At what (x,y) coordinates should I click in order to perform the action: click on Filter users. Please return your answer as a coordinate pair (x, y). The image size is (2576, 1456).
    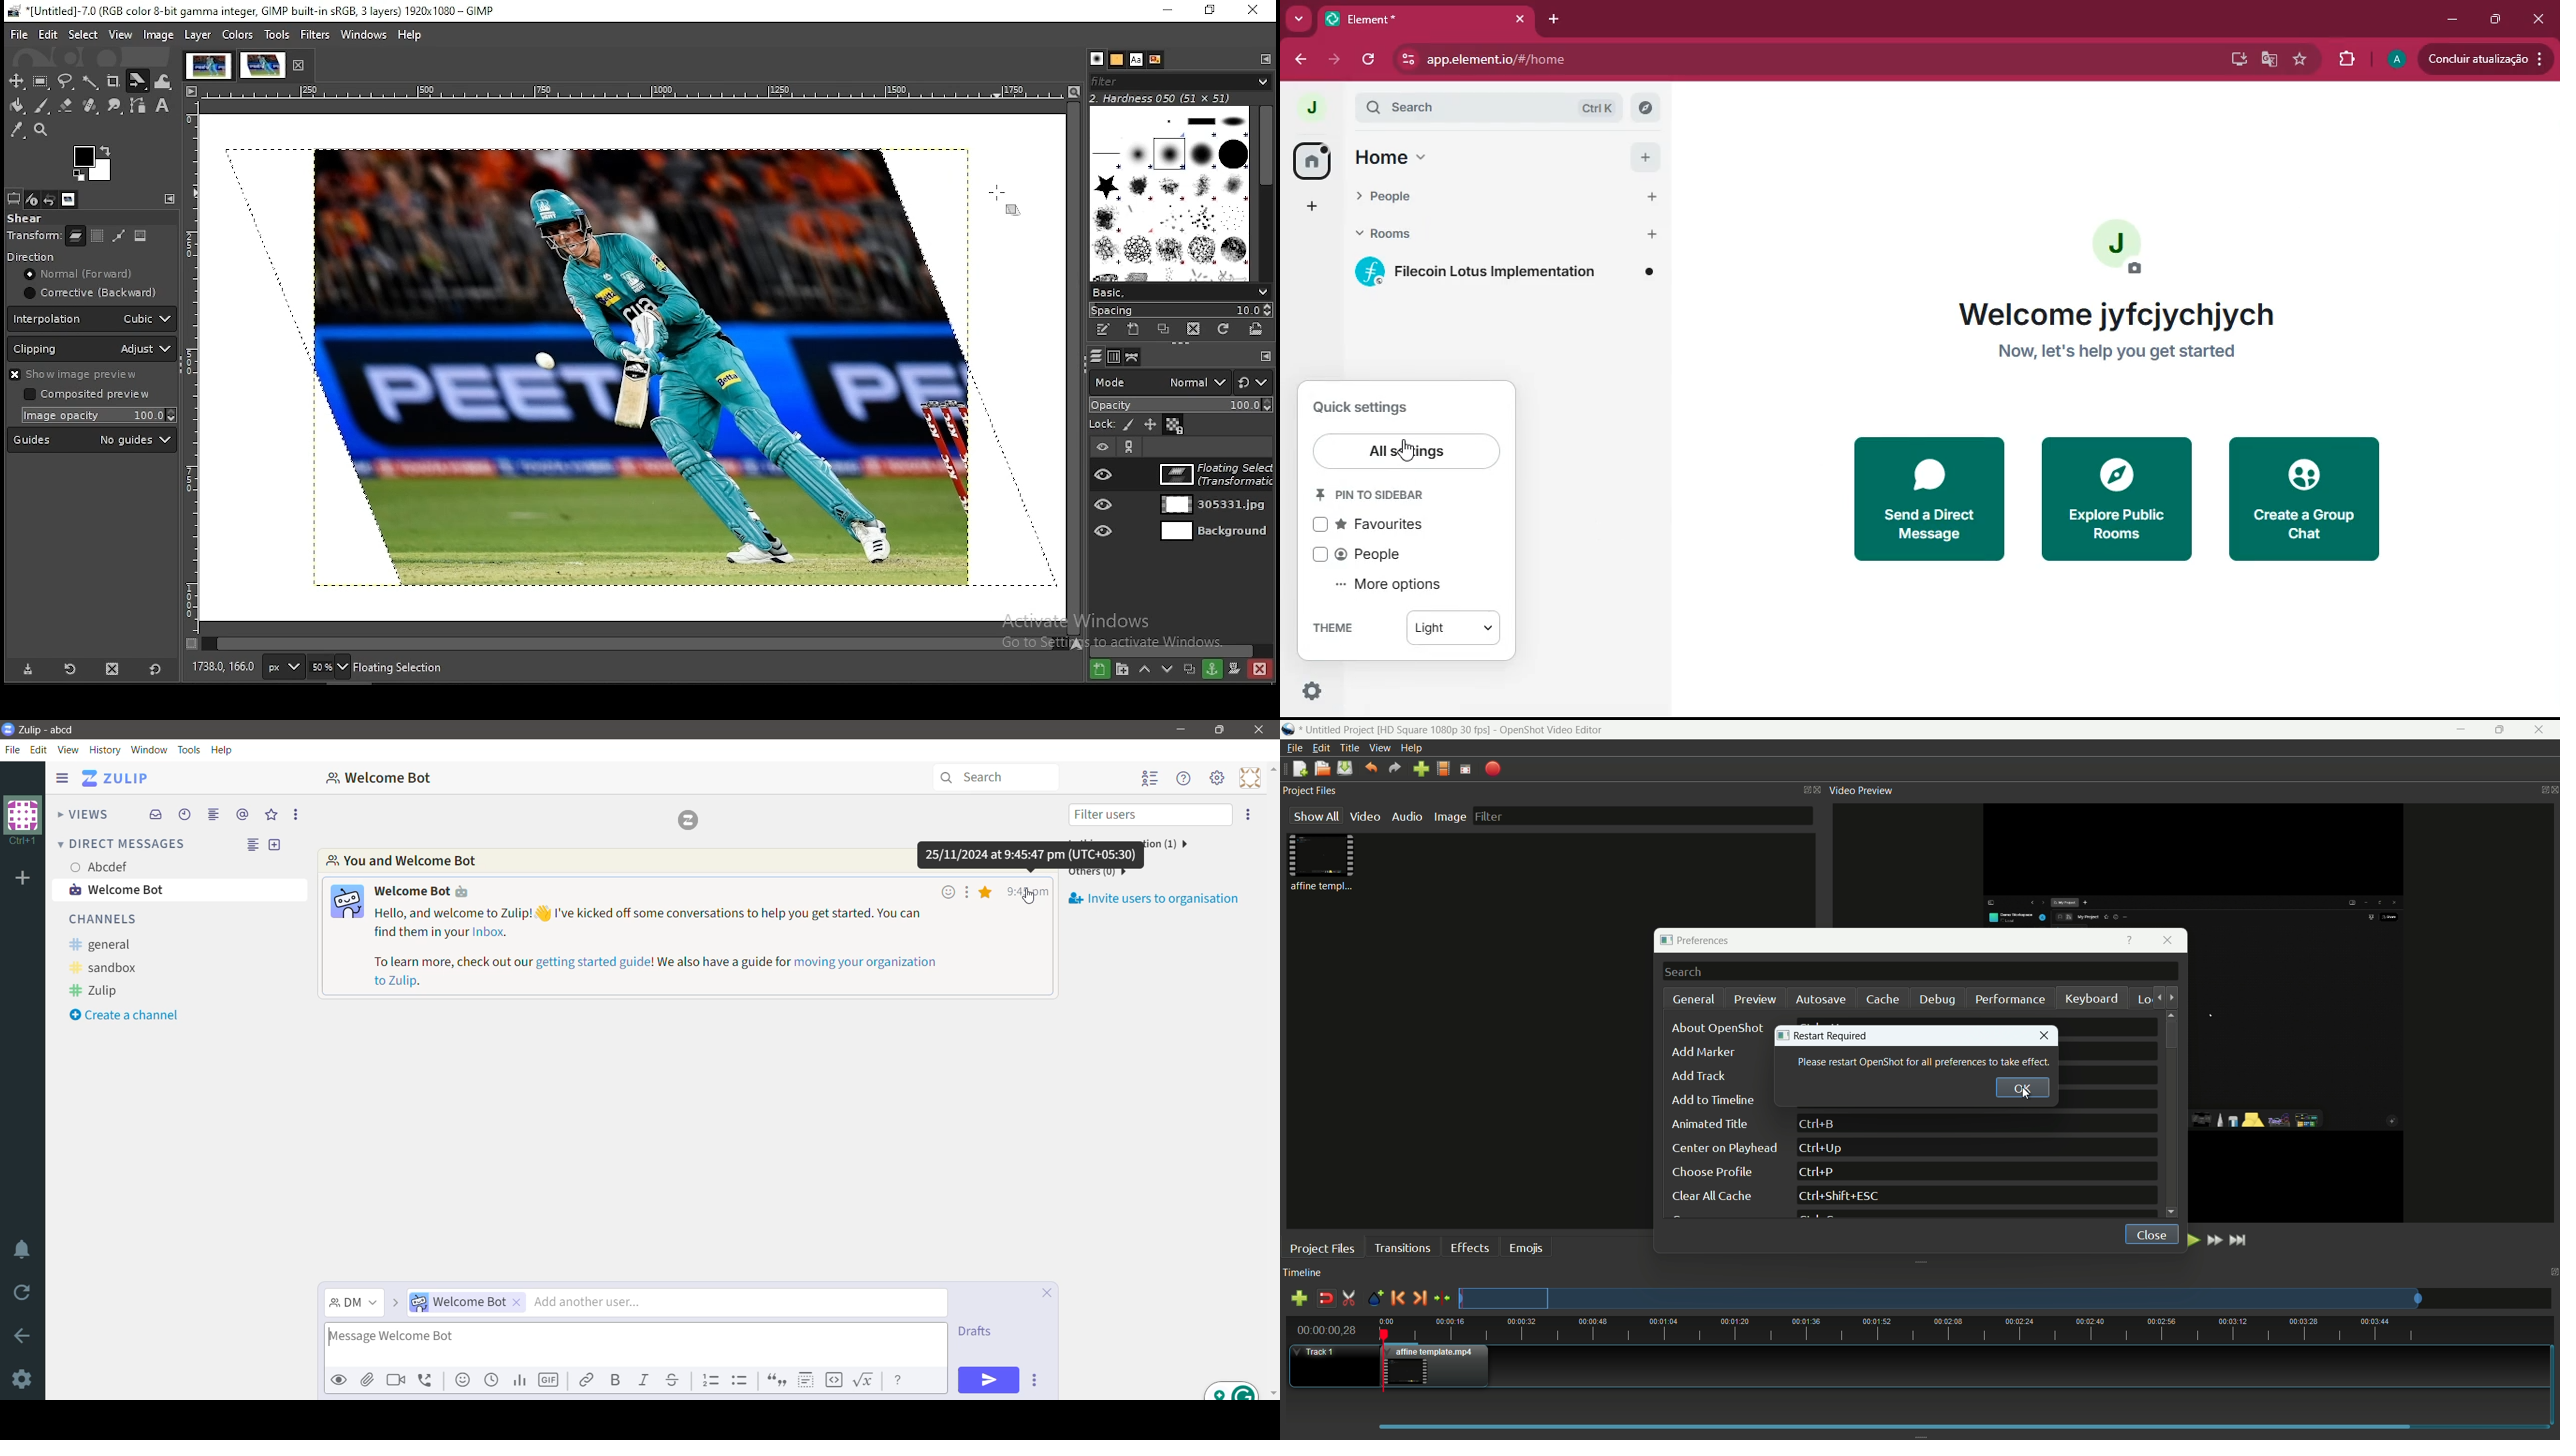
    Looking at the image, I should click on (1149, 814).